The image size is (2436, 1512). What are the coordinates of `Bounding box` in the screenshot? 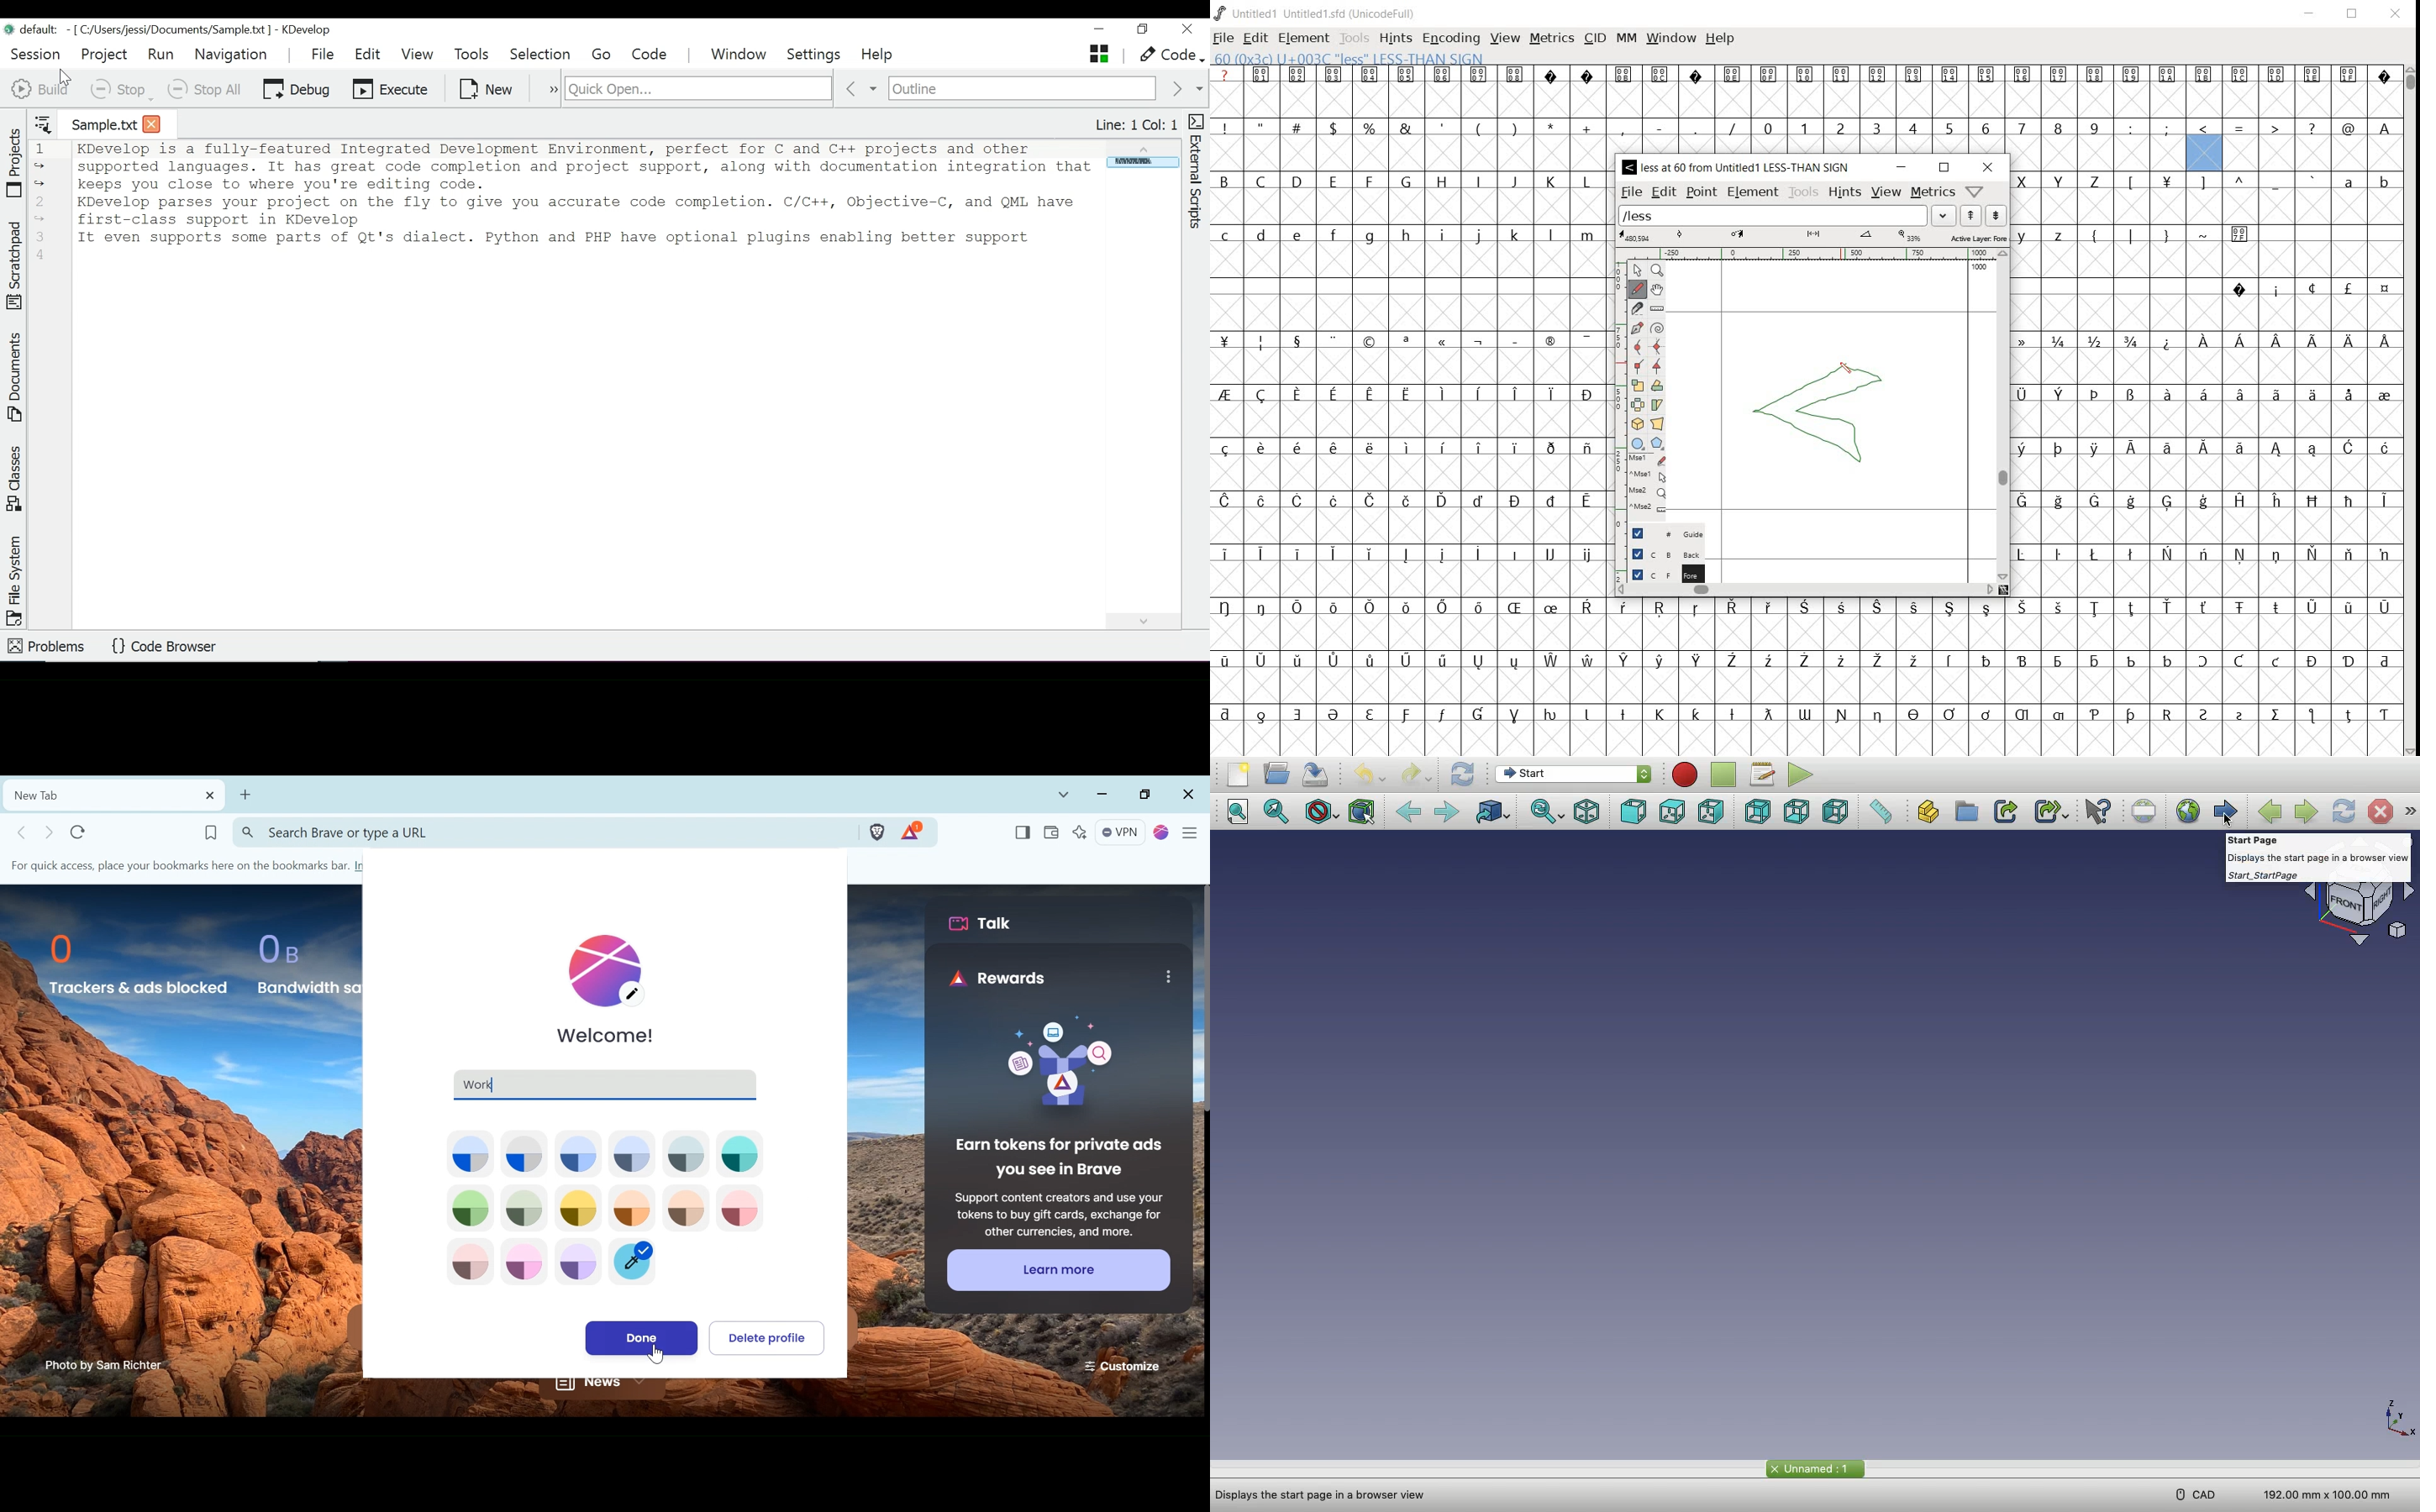 It's located at (1360, 813).